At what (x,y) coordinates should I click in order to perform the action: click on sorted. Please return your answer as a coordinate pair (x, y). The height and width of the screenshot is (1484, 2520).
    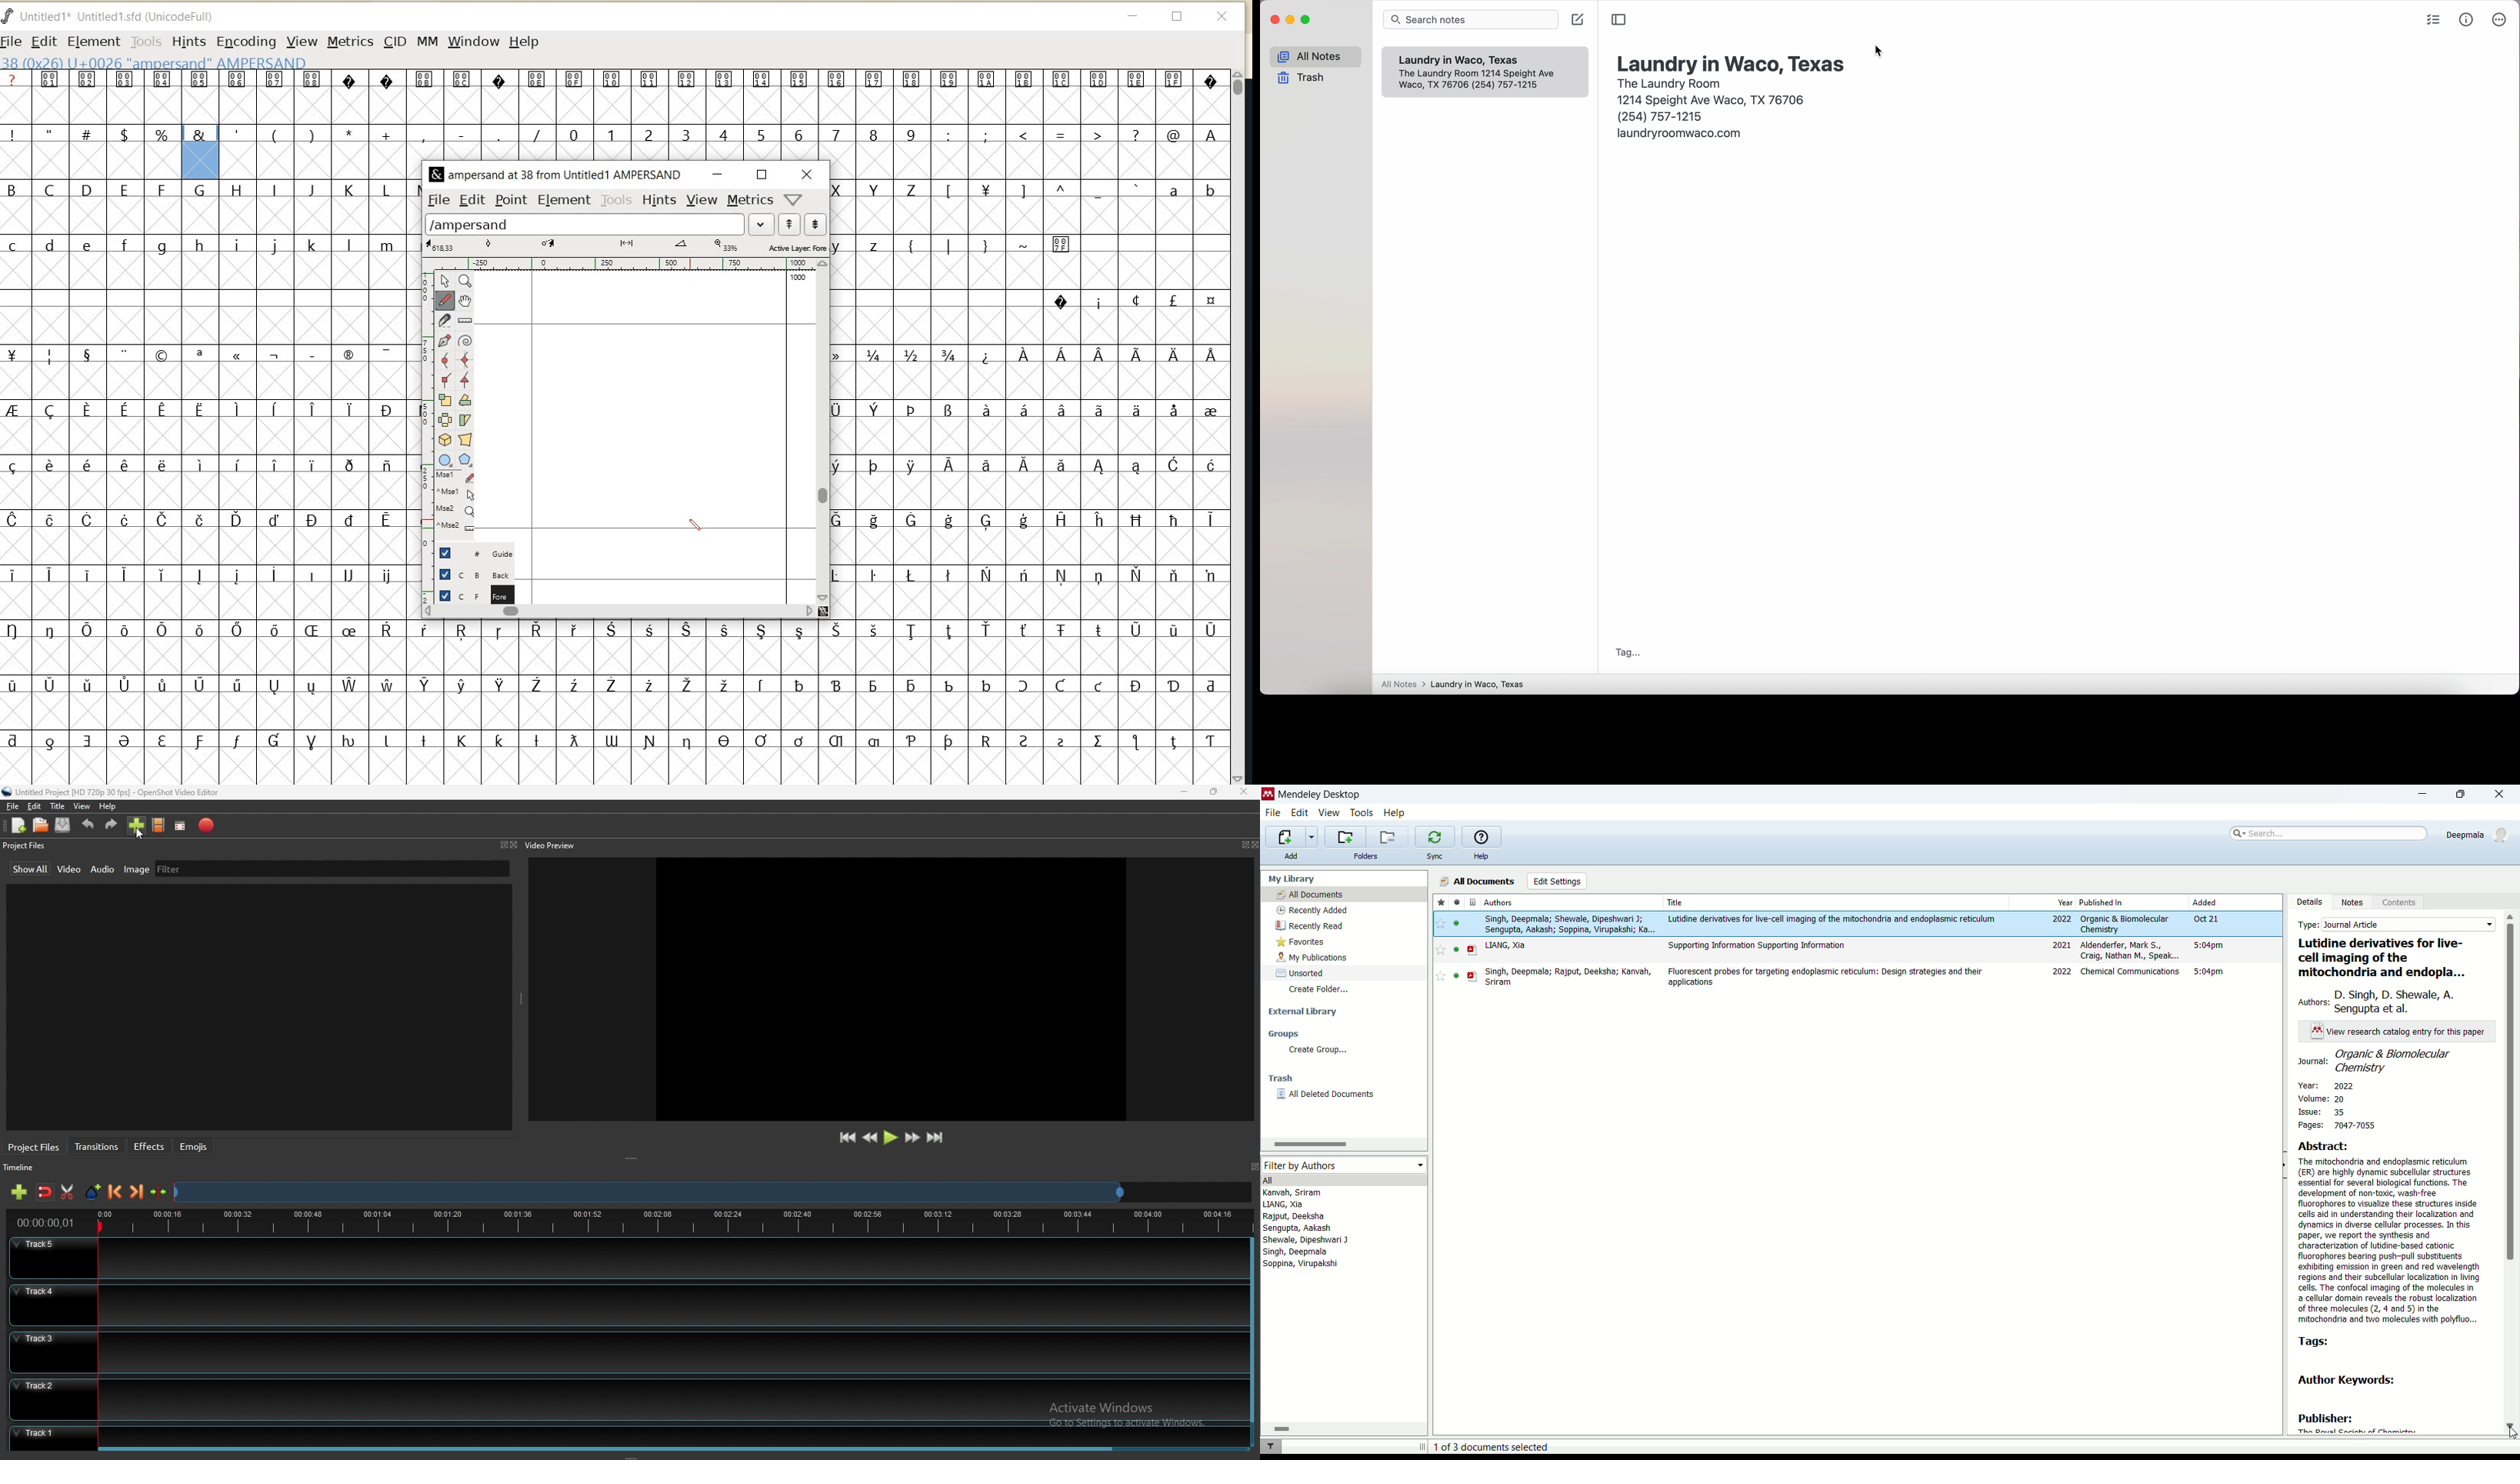
    Looking at the image, I should click on (1301, 973).